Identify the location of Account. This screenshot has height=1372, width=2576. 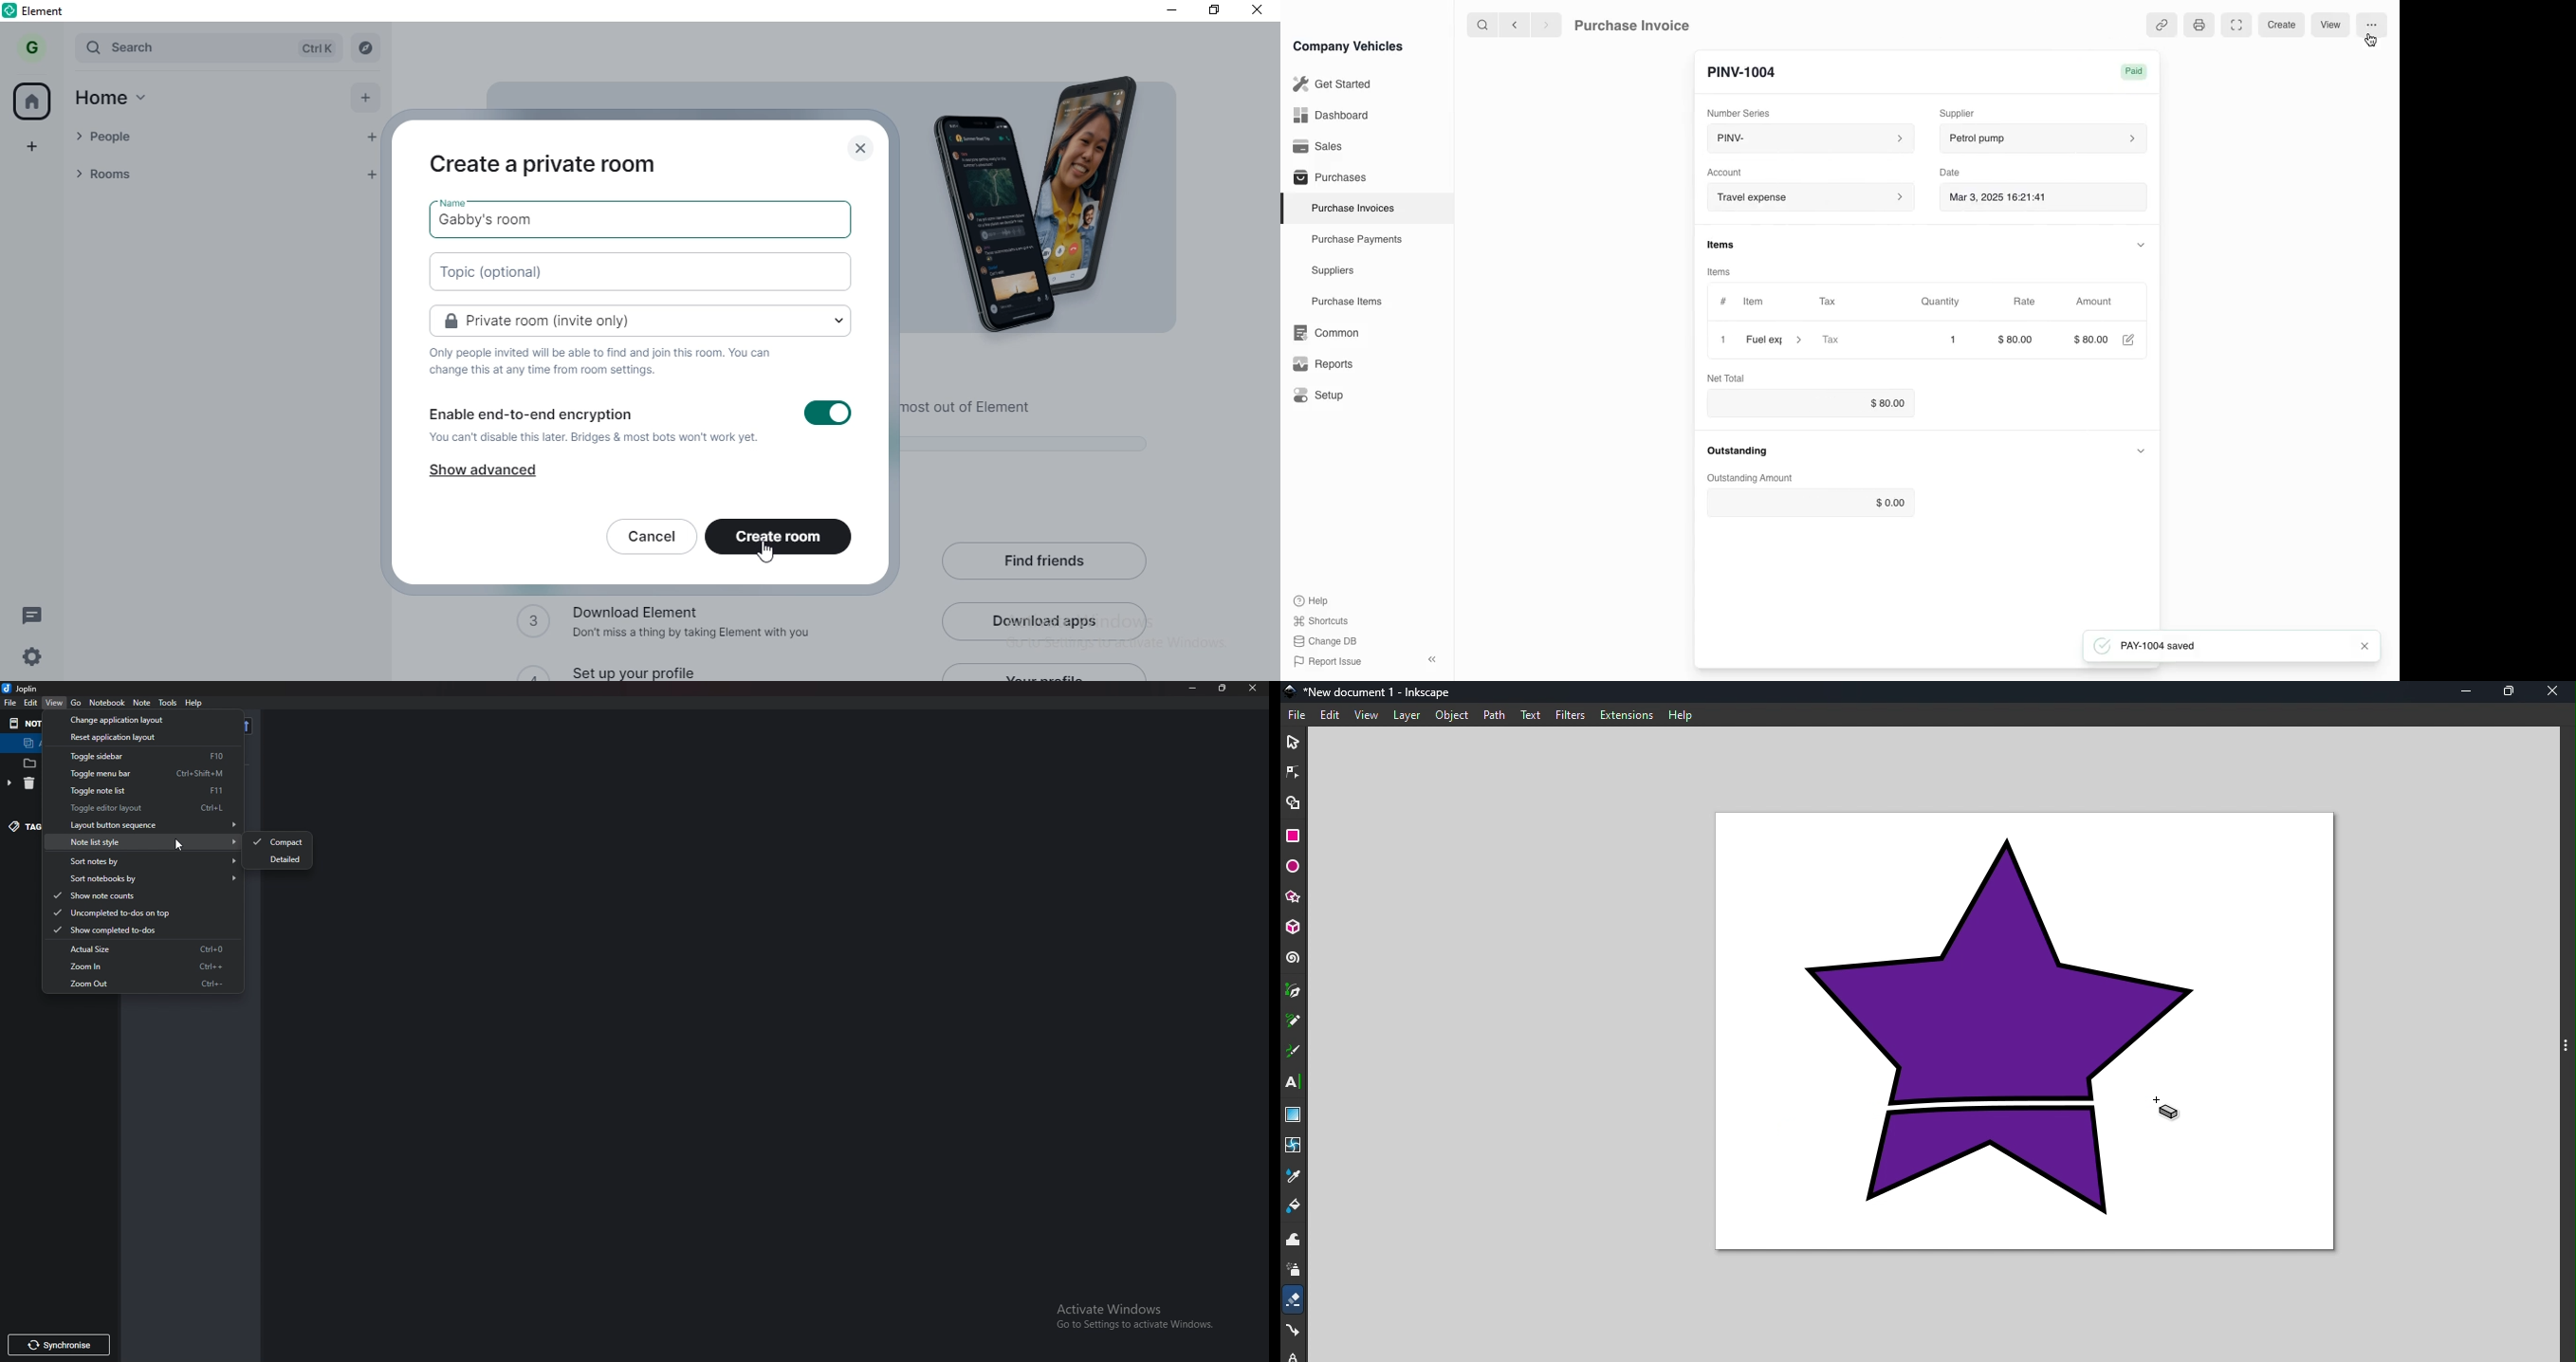
(1731, 169).